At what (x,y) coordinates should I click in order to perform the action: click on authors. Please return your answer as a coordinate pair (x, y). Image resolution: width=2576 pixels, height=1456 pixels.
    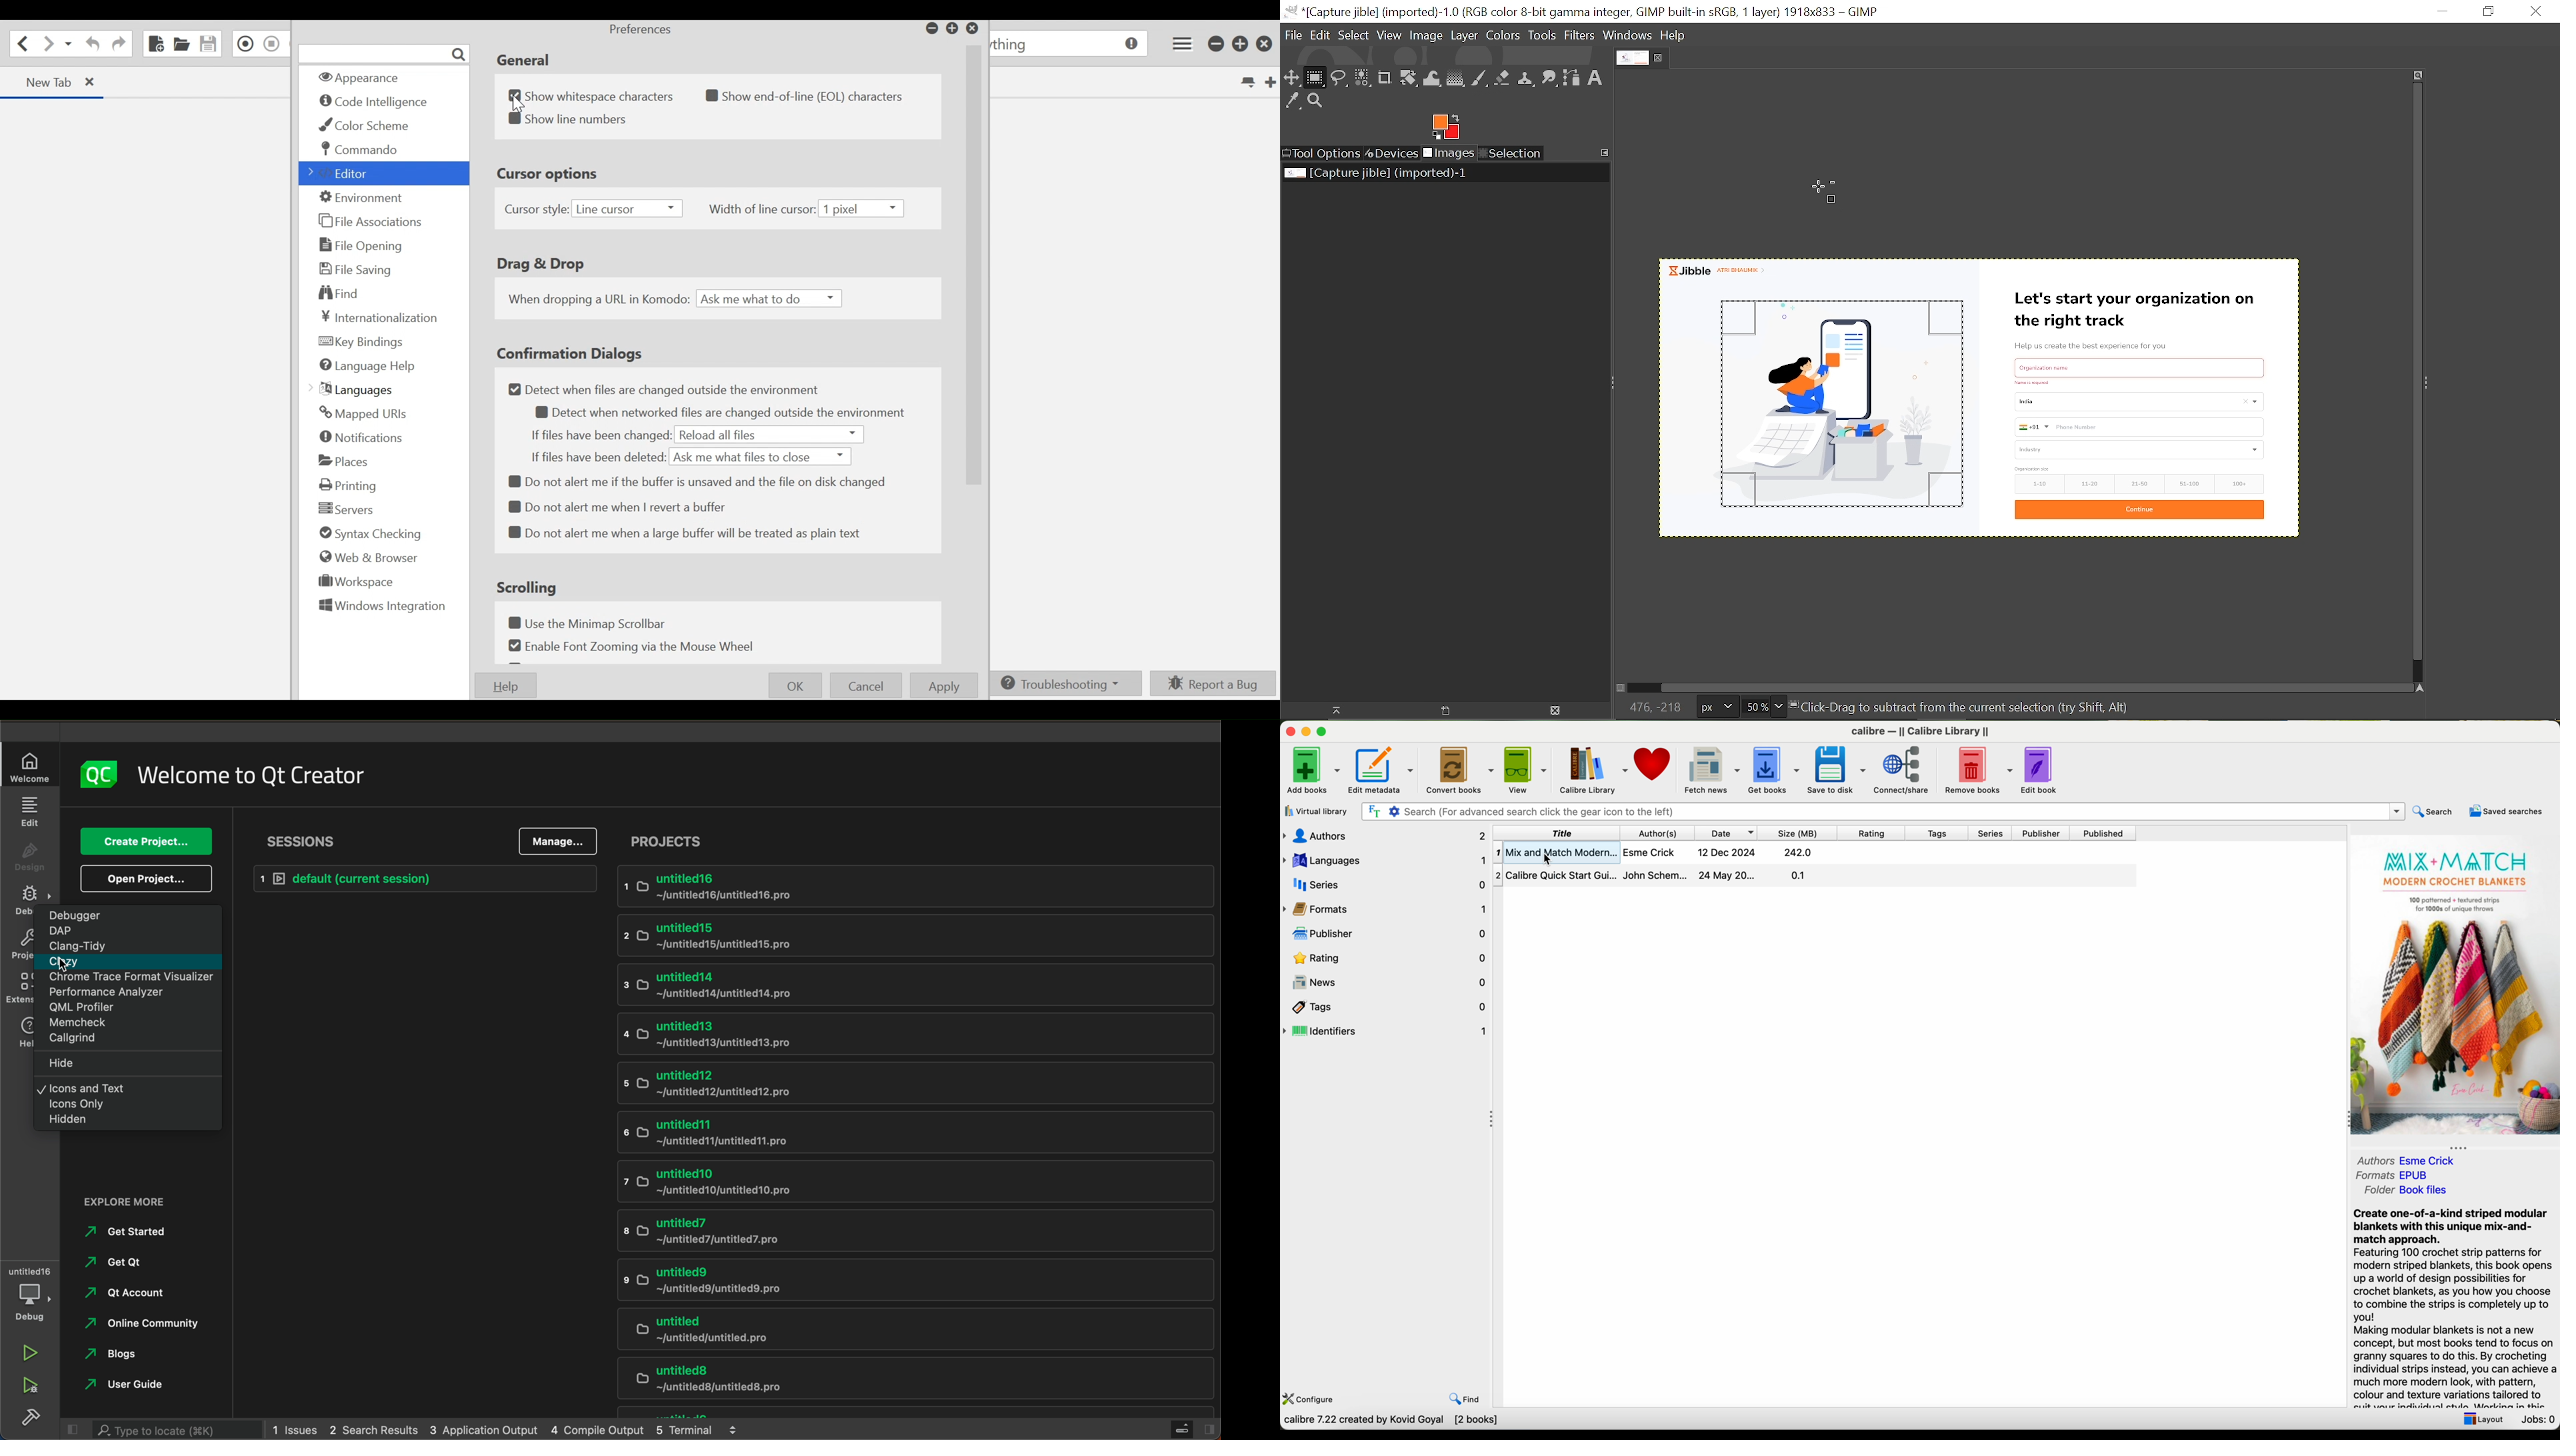
    Looking at the image, I should click on (1385, 837).